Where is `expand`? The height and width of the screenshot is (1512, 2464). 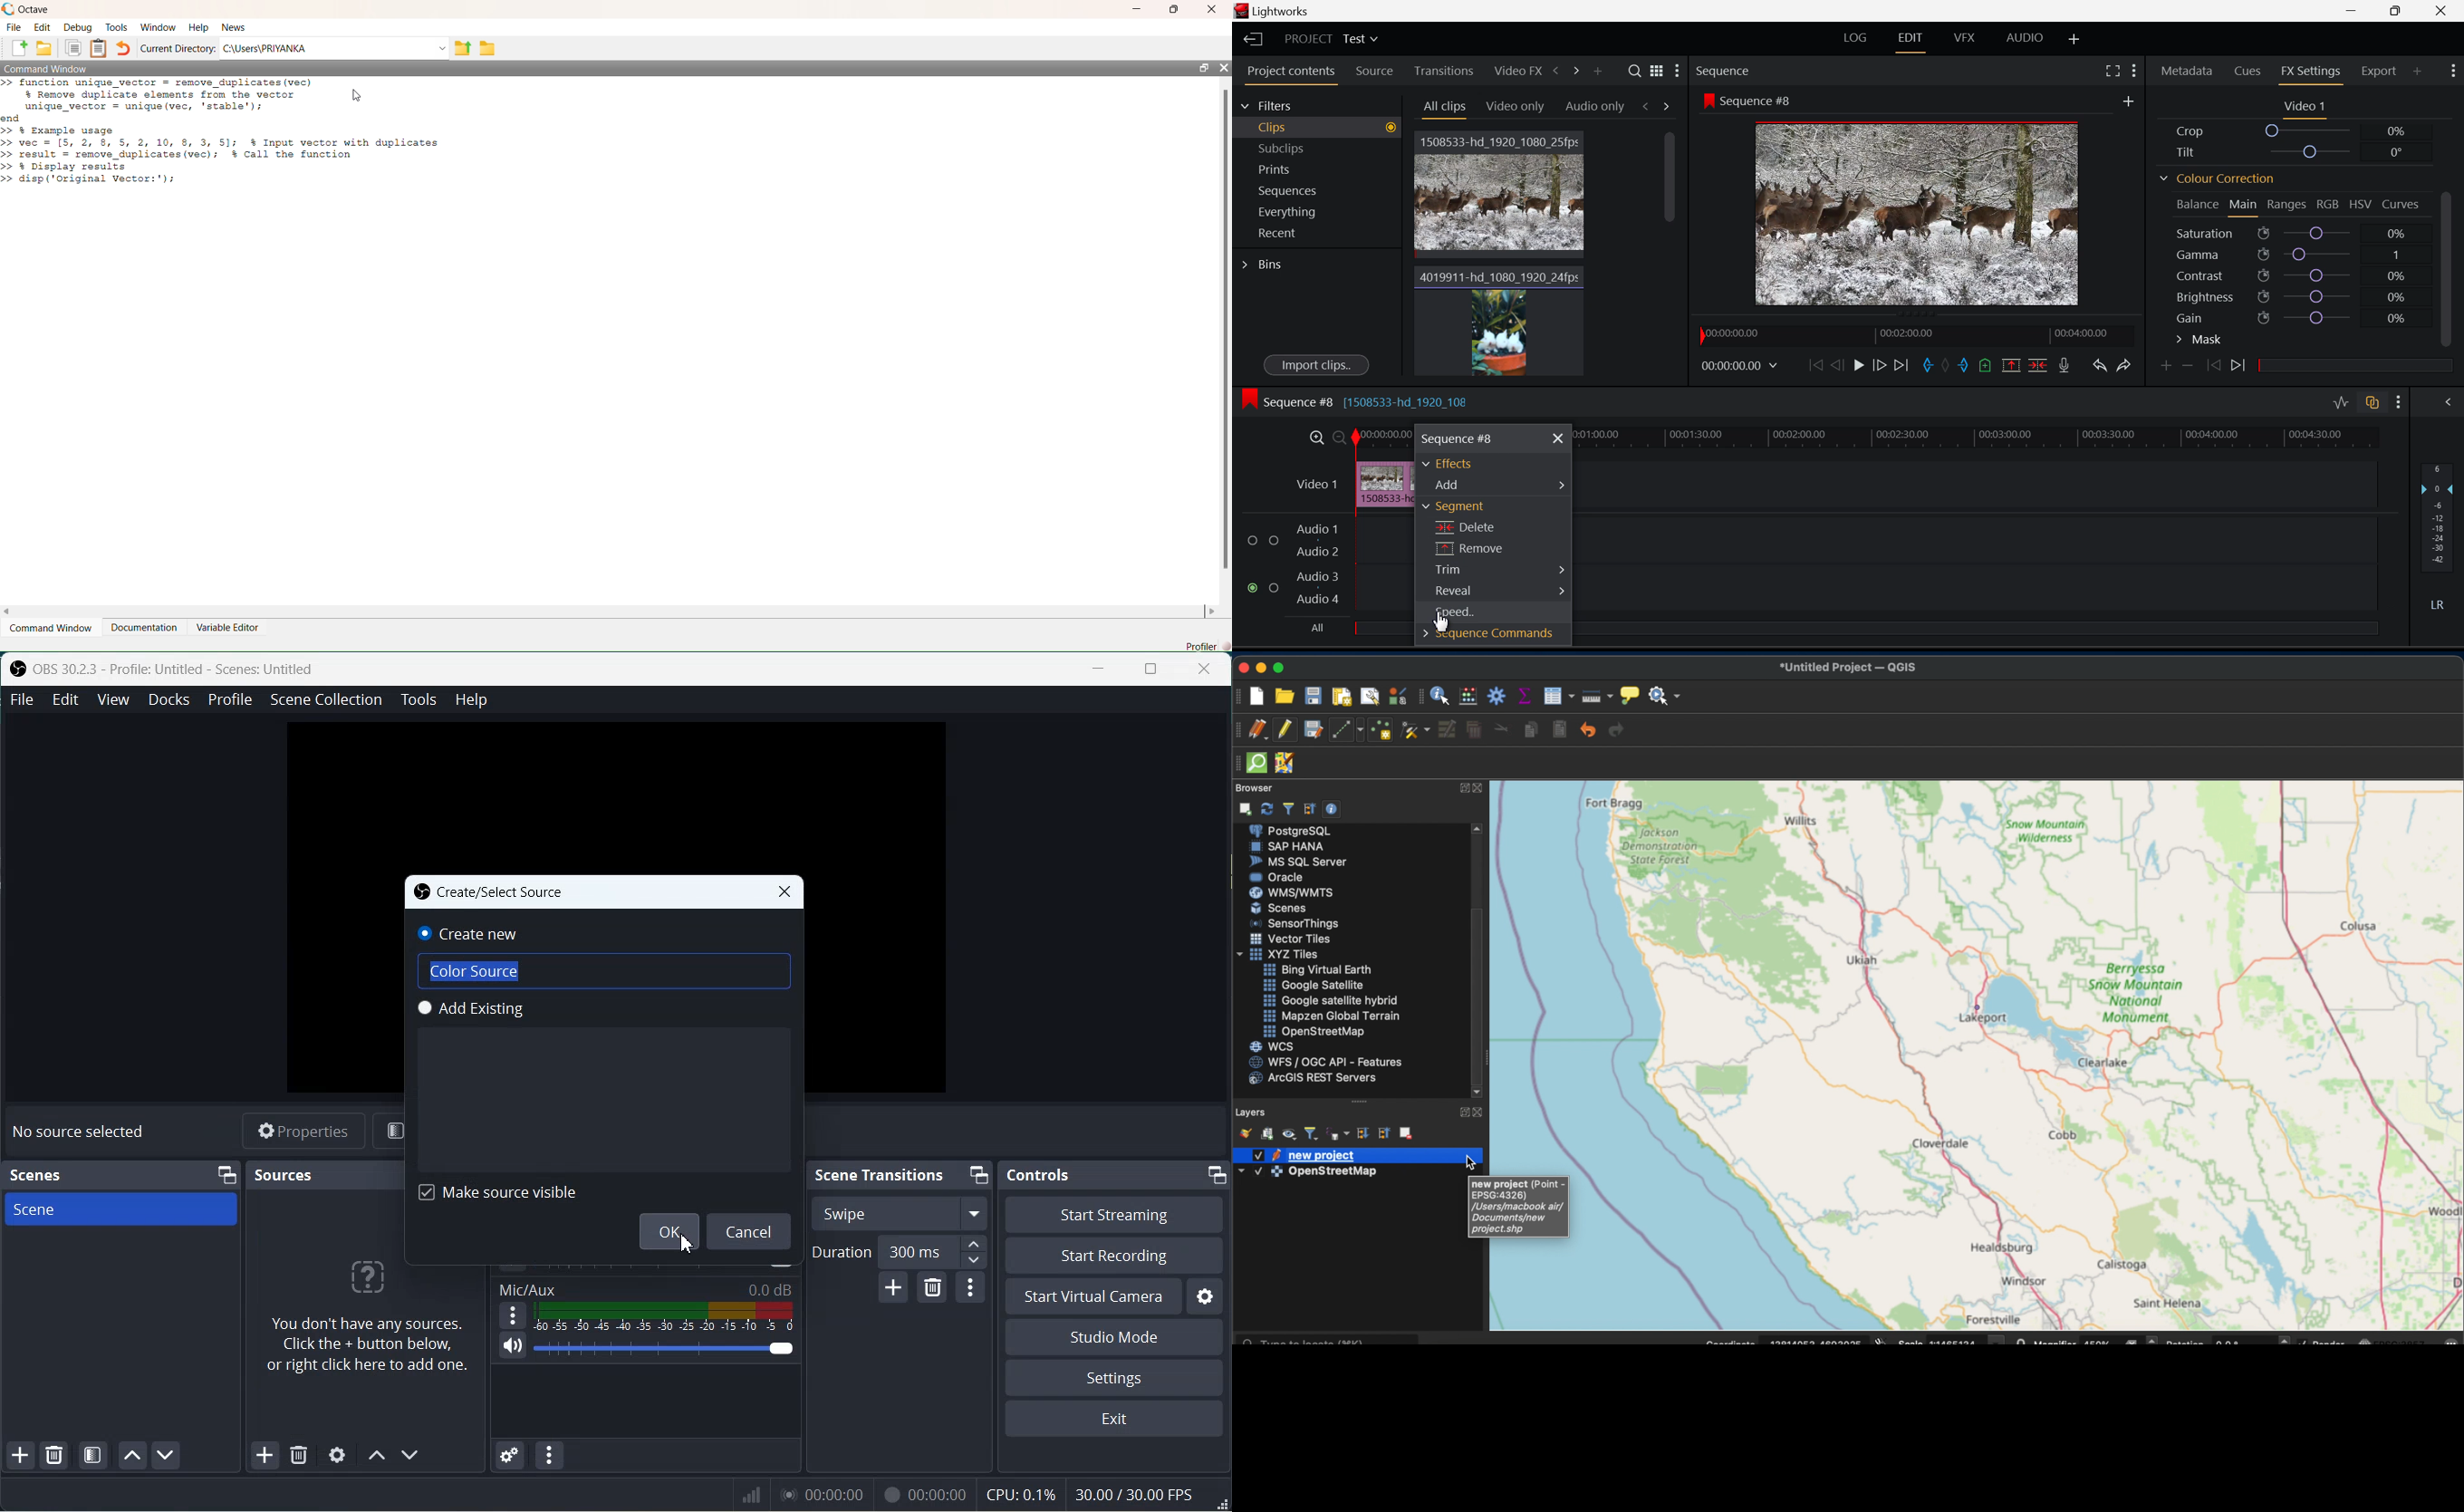
expand is located at coordinates (1462, 788).